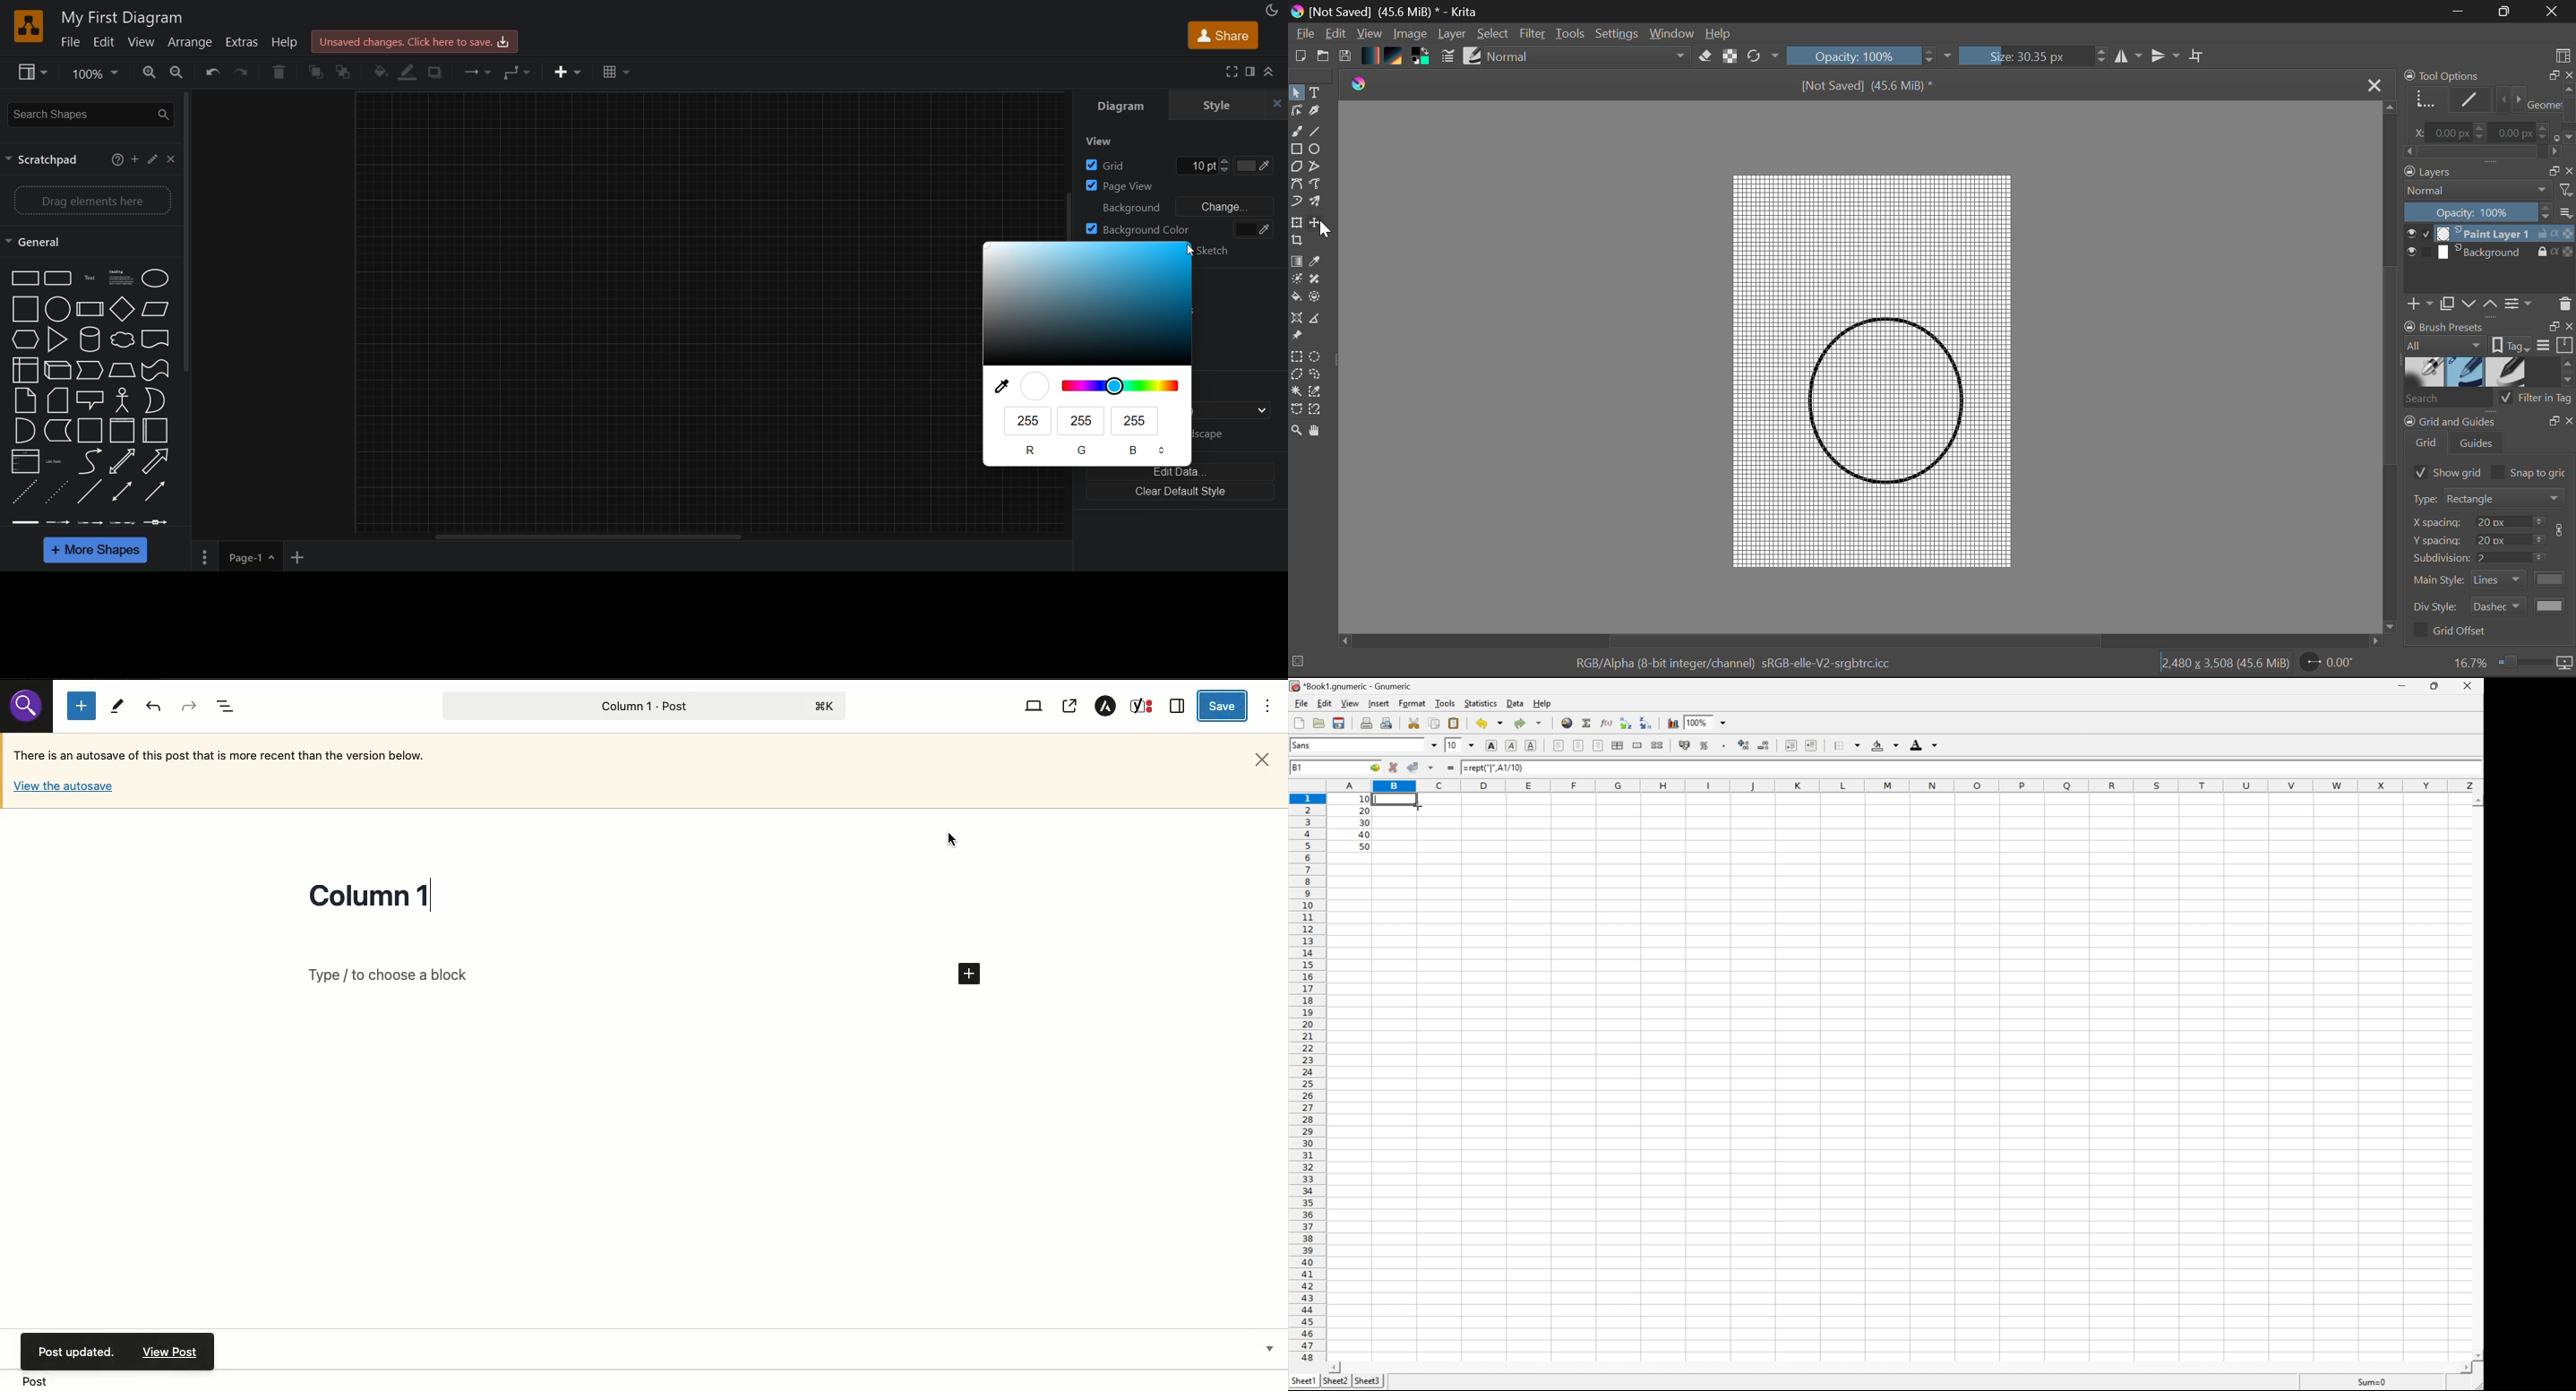 Image resolution: width=2576 pixels, height=1400 pixels. I want to click on add new page, so click(301, 558).